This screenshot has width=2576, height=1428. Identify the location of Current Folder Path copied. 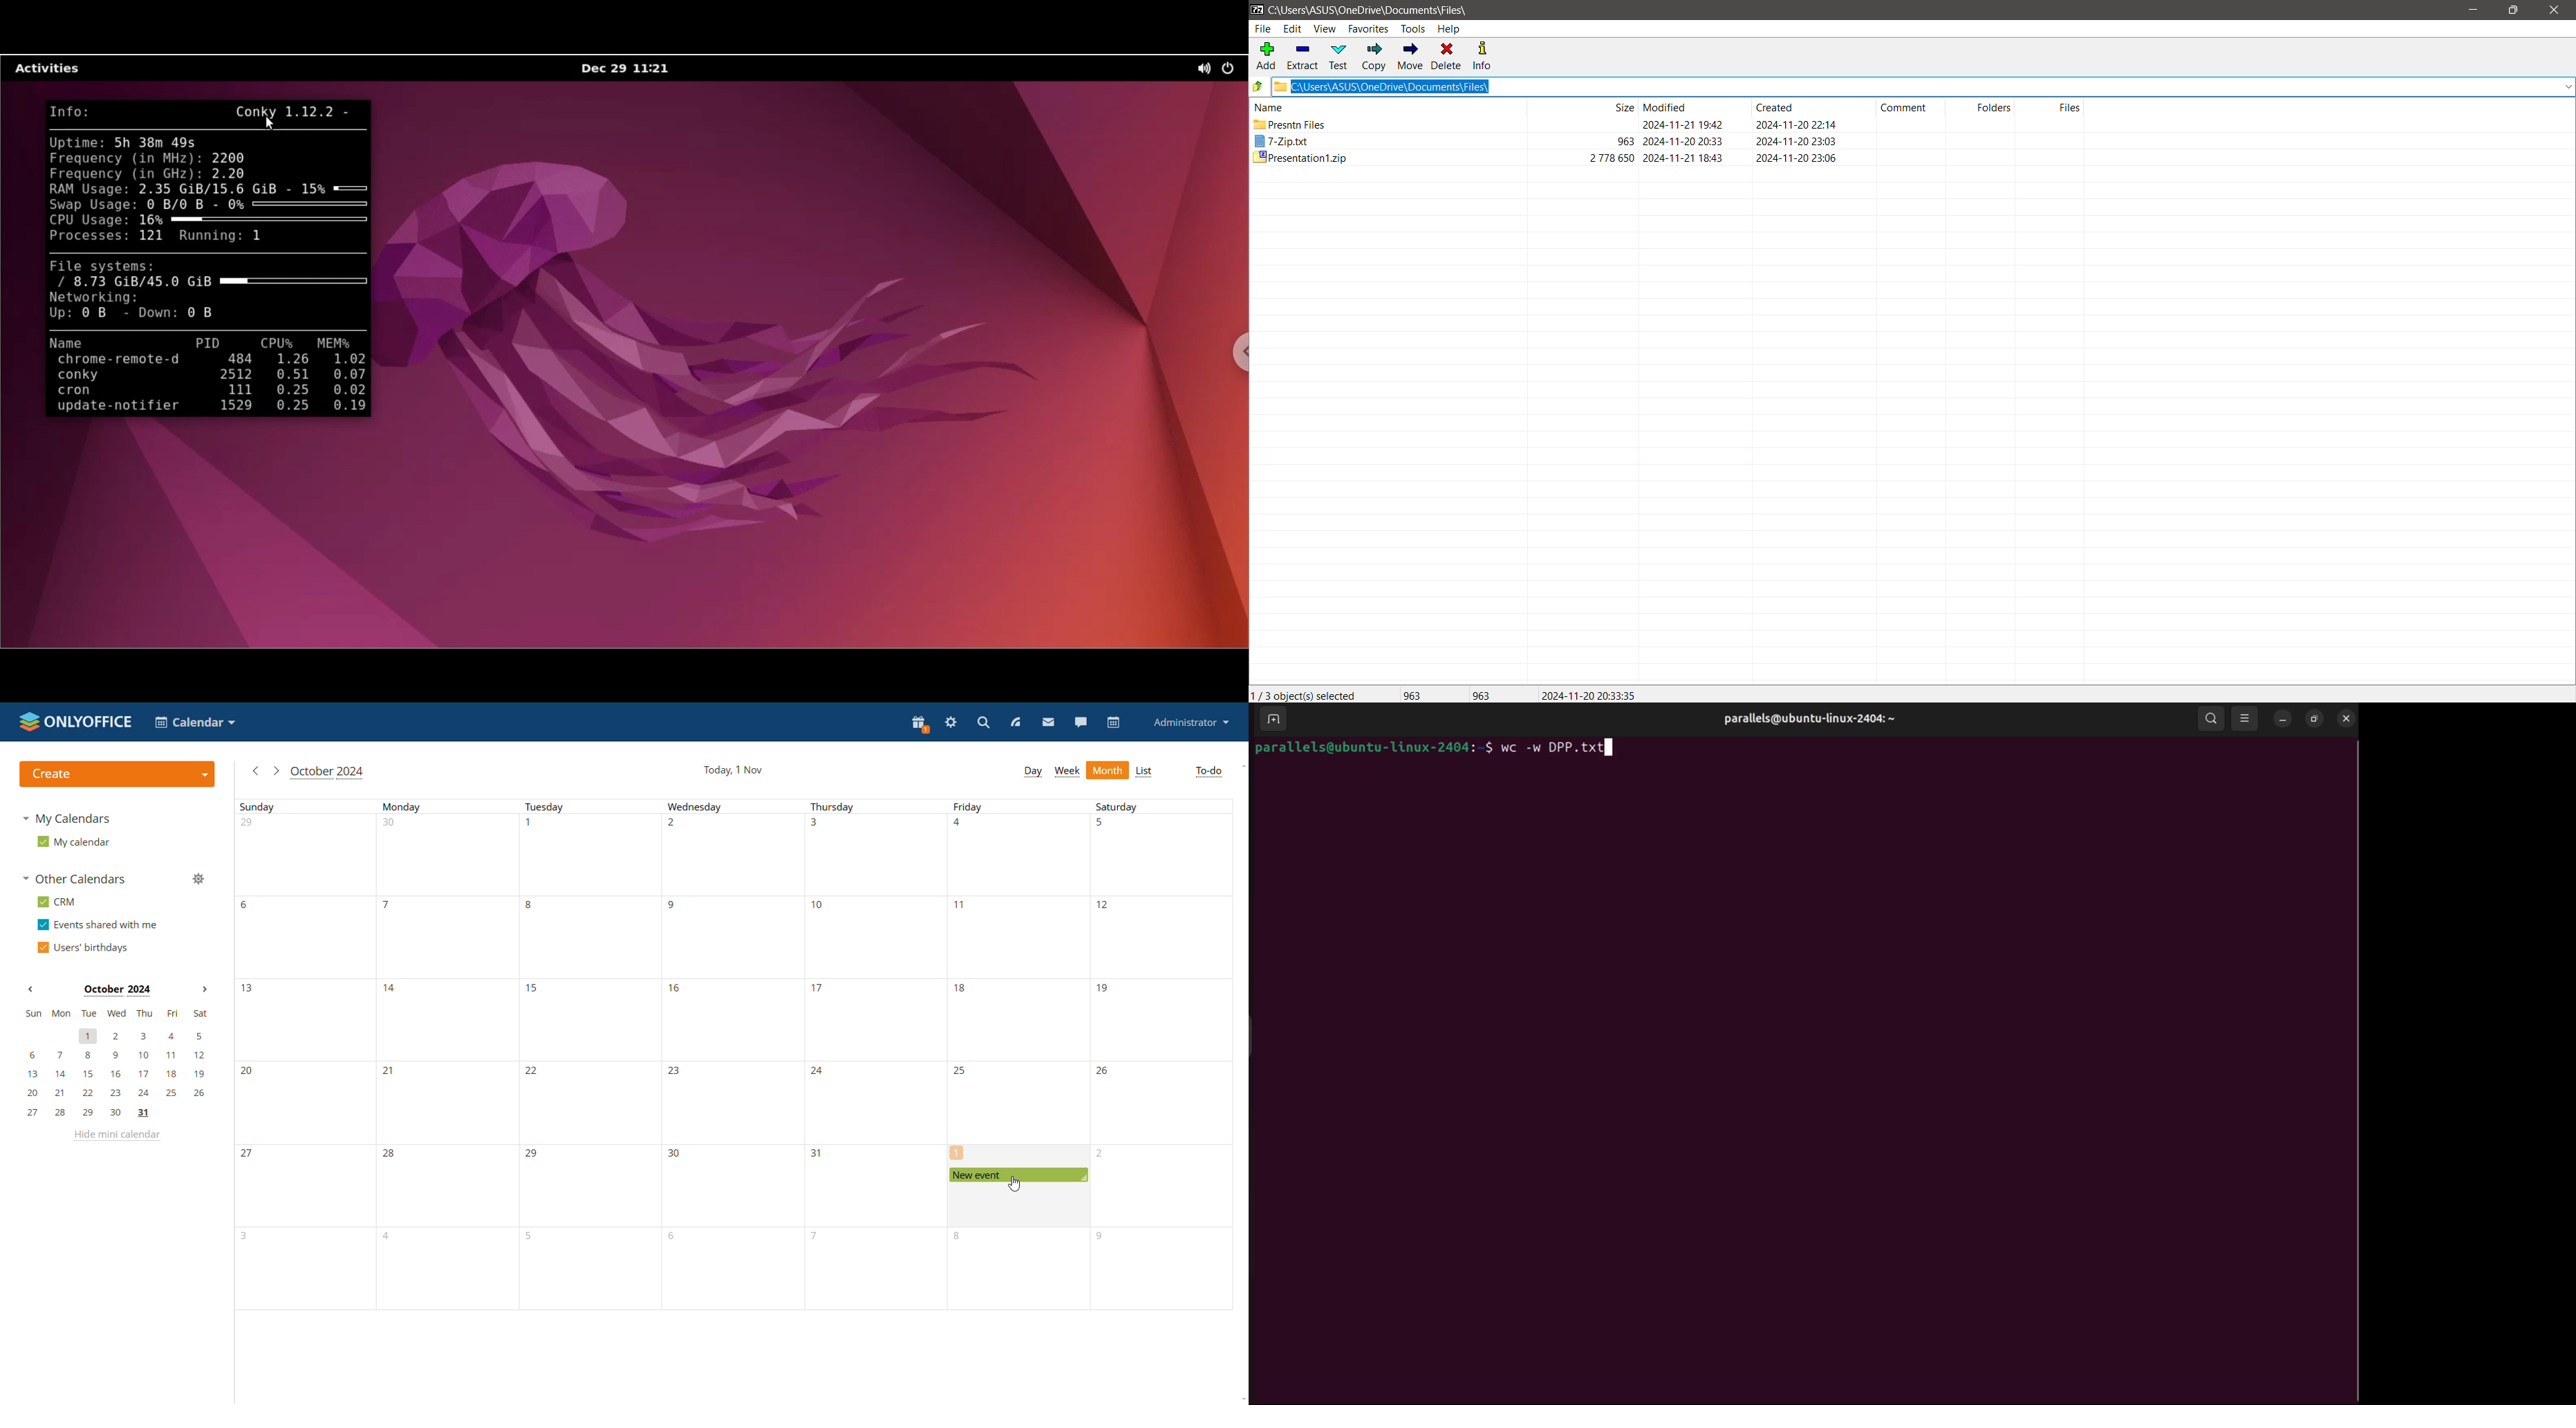
(1923, 87).